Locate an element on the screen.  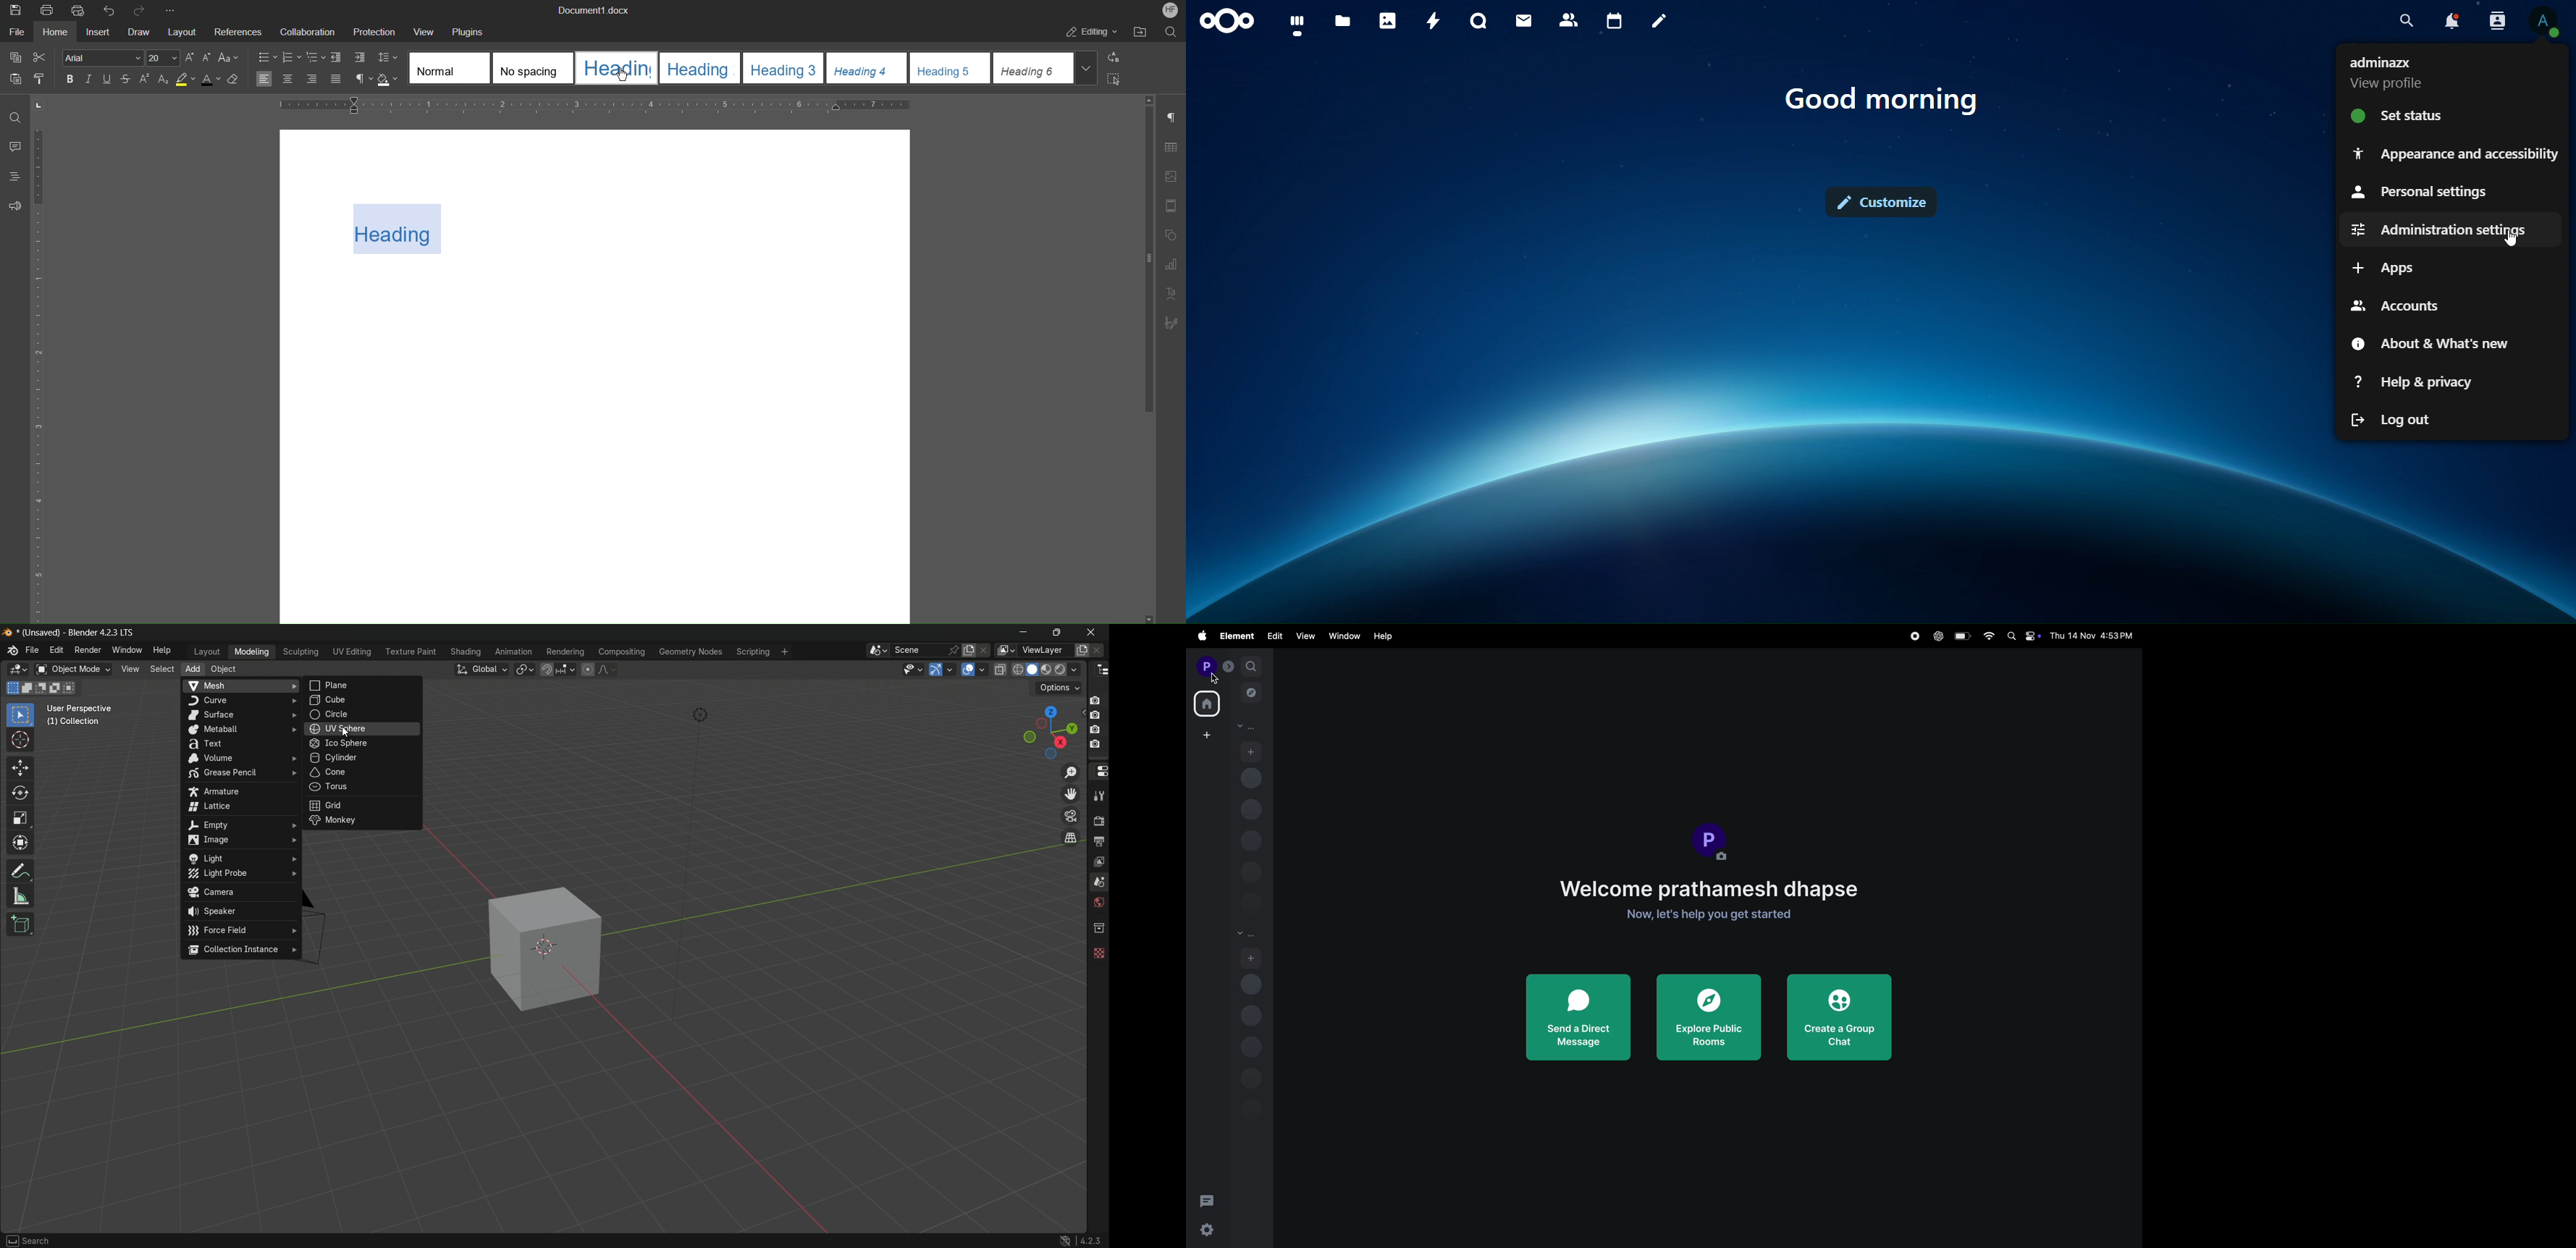
File is located at coordinates (15, 33).